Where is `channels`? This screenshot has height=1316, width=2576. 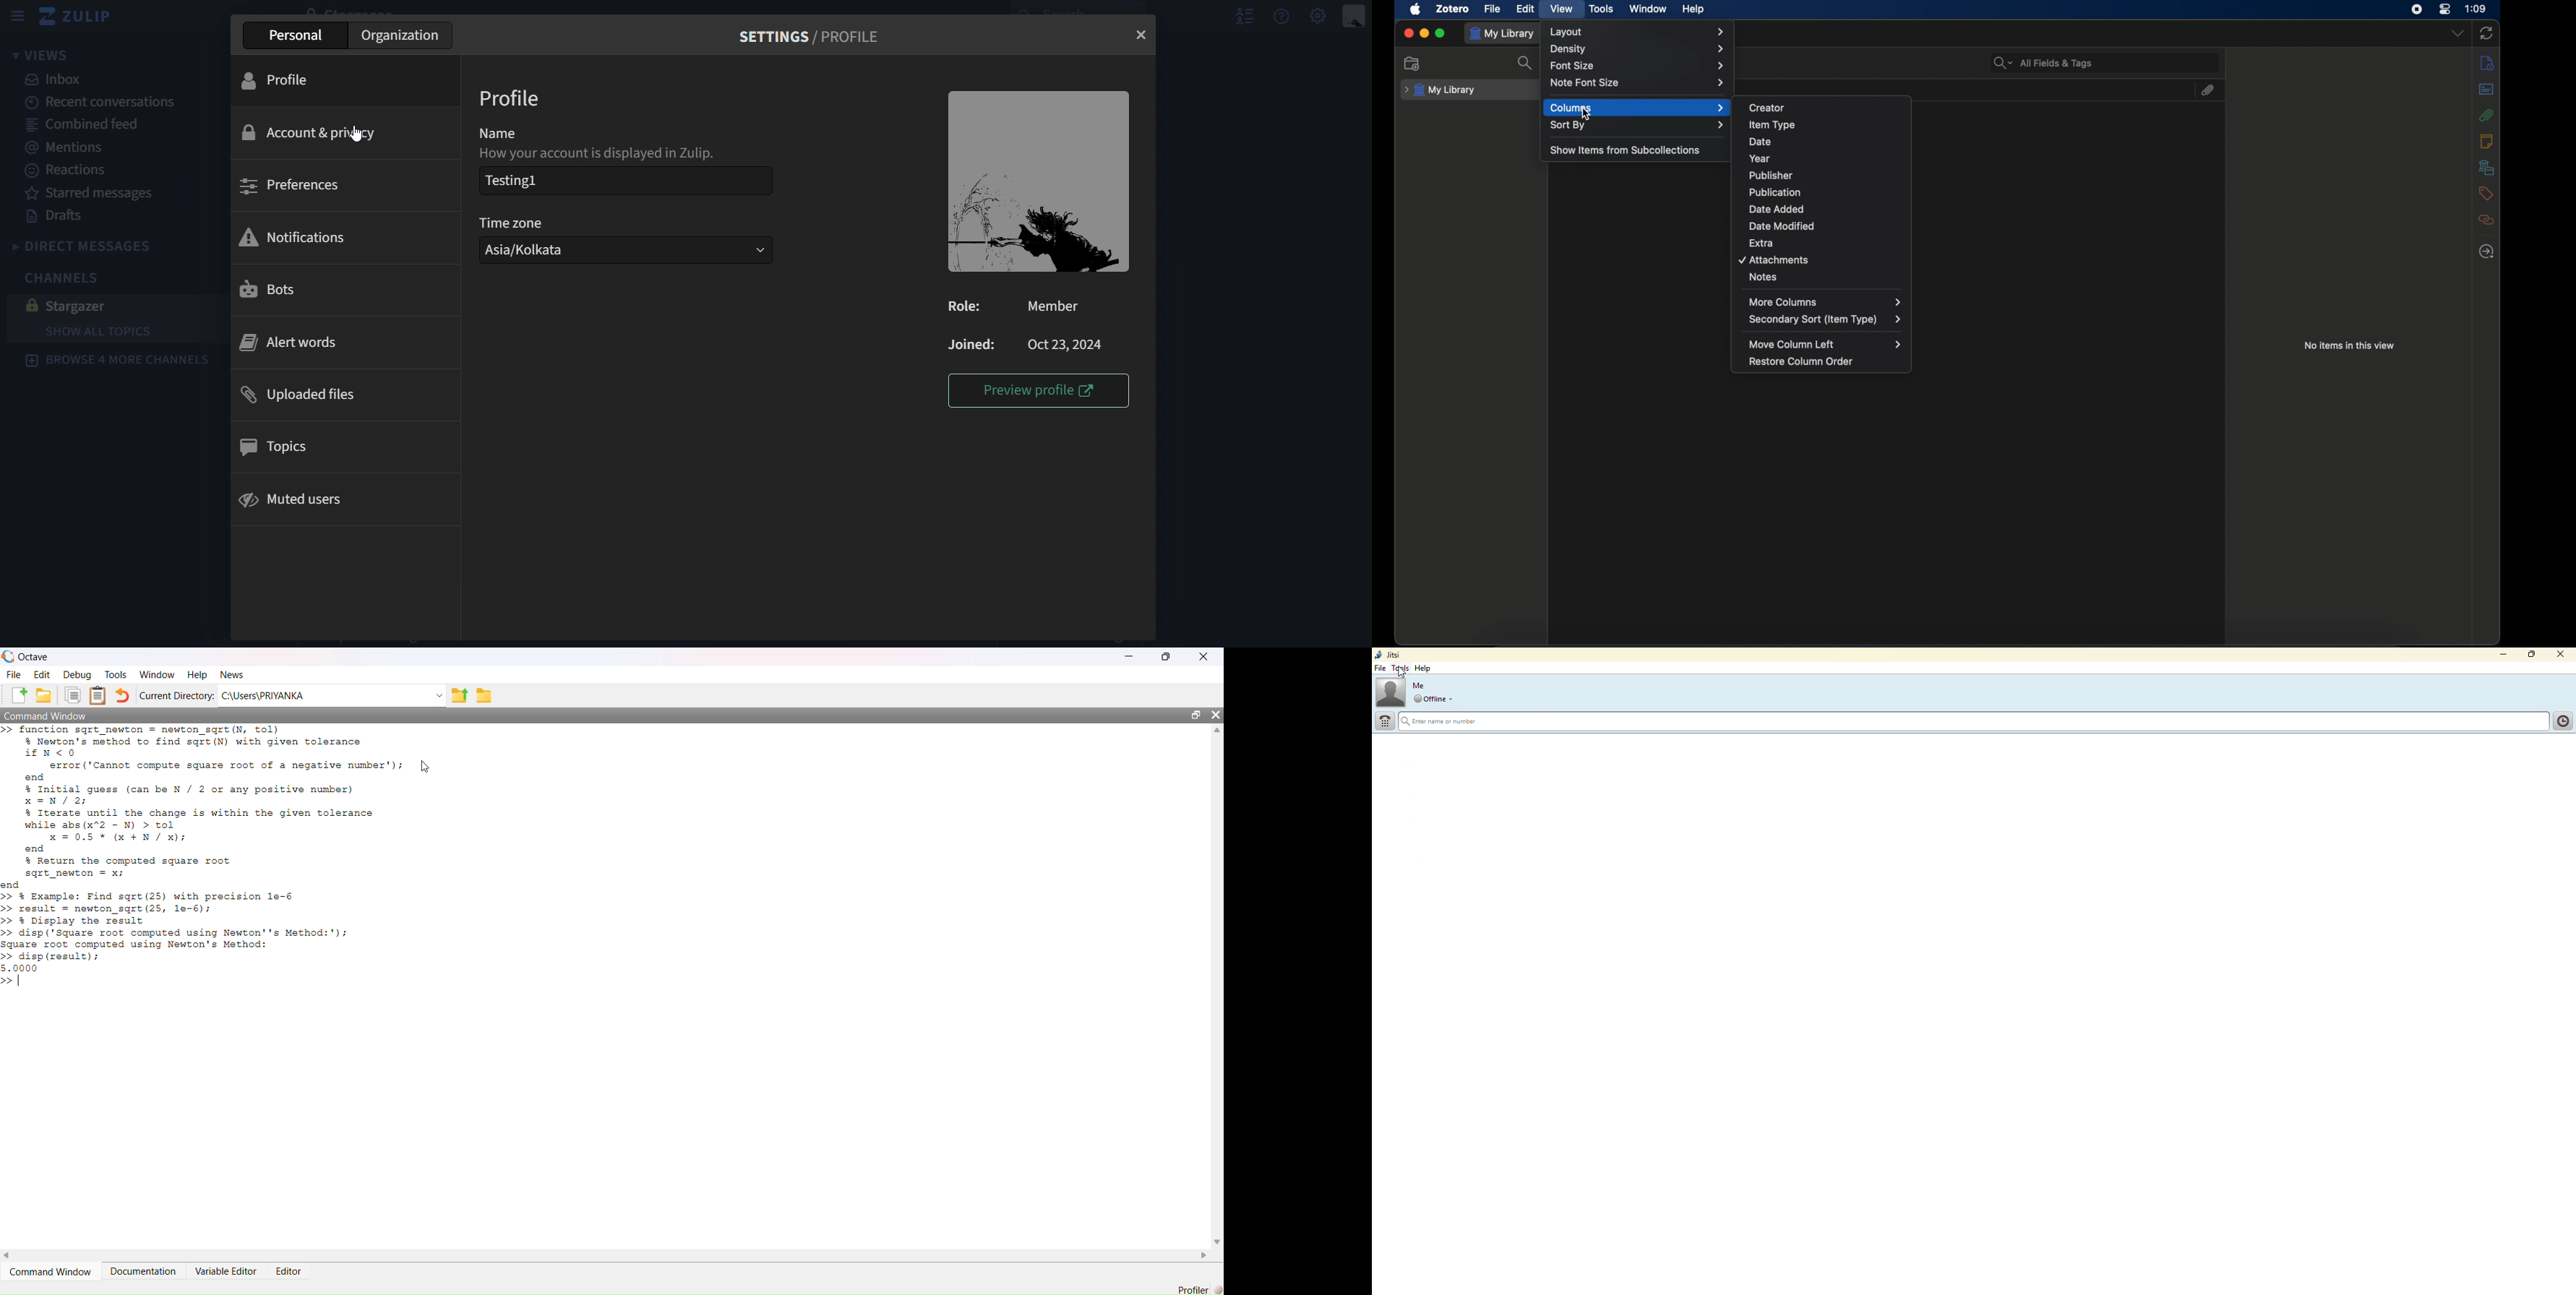 channels is located at coordinates (58, 277).